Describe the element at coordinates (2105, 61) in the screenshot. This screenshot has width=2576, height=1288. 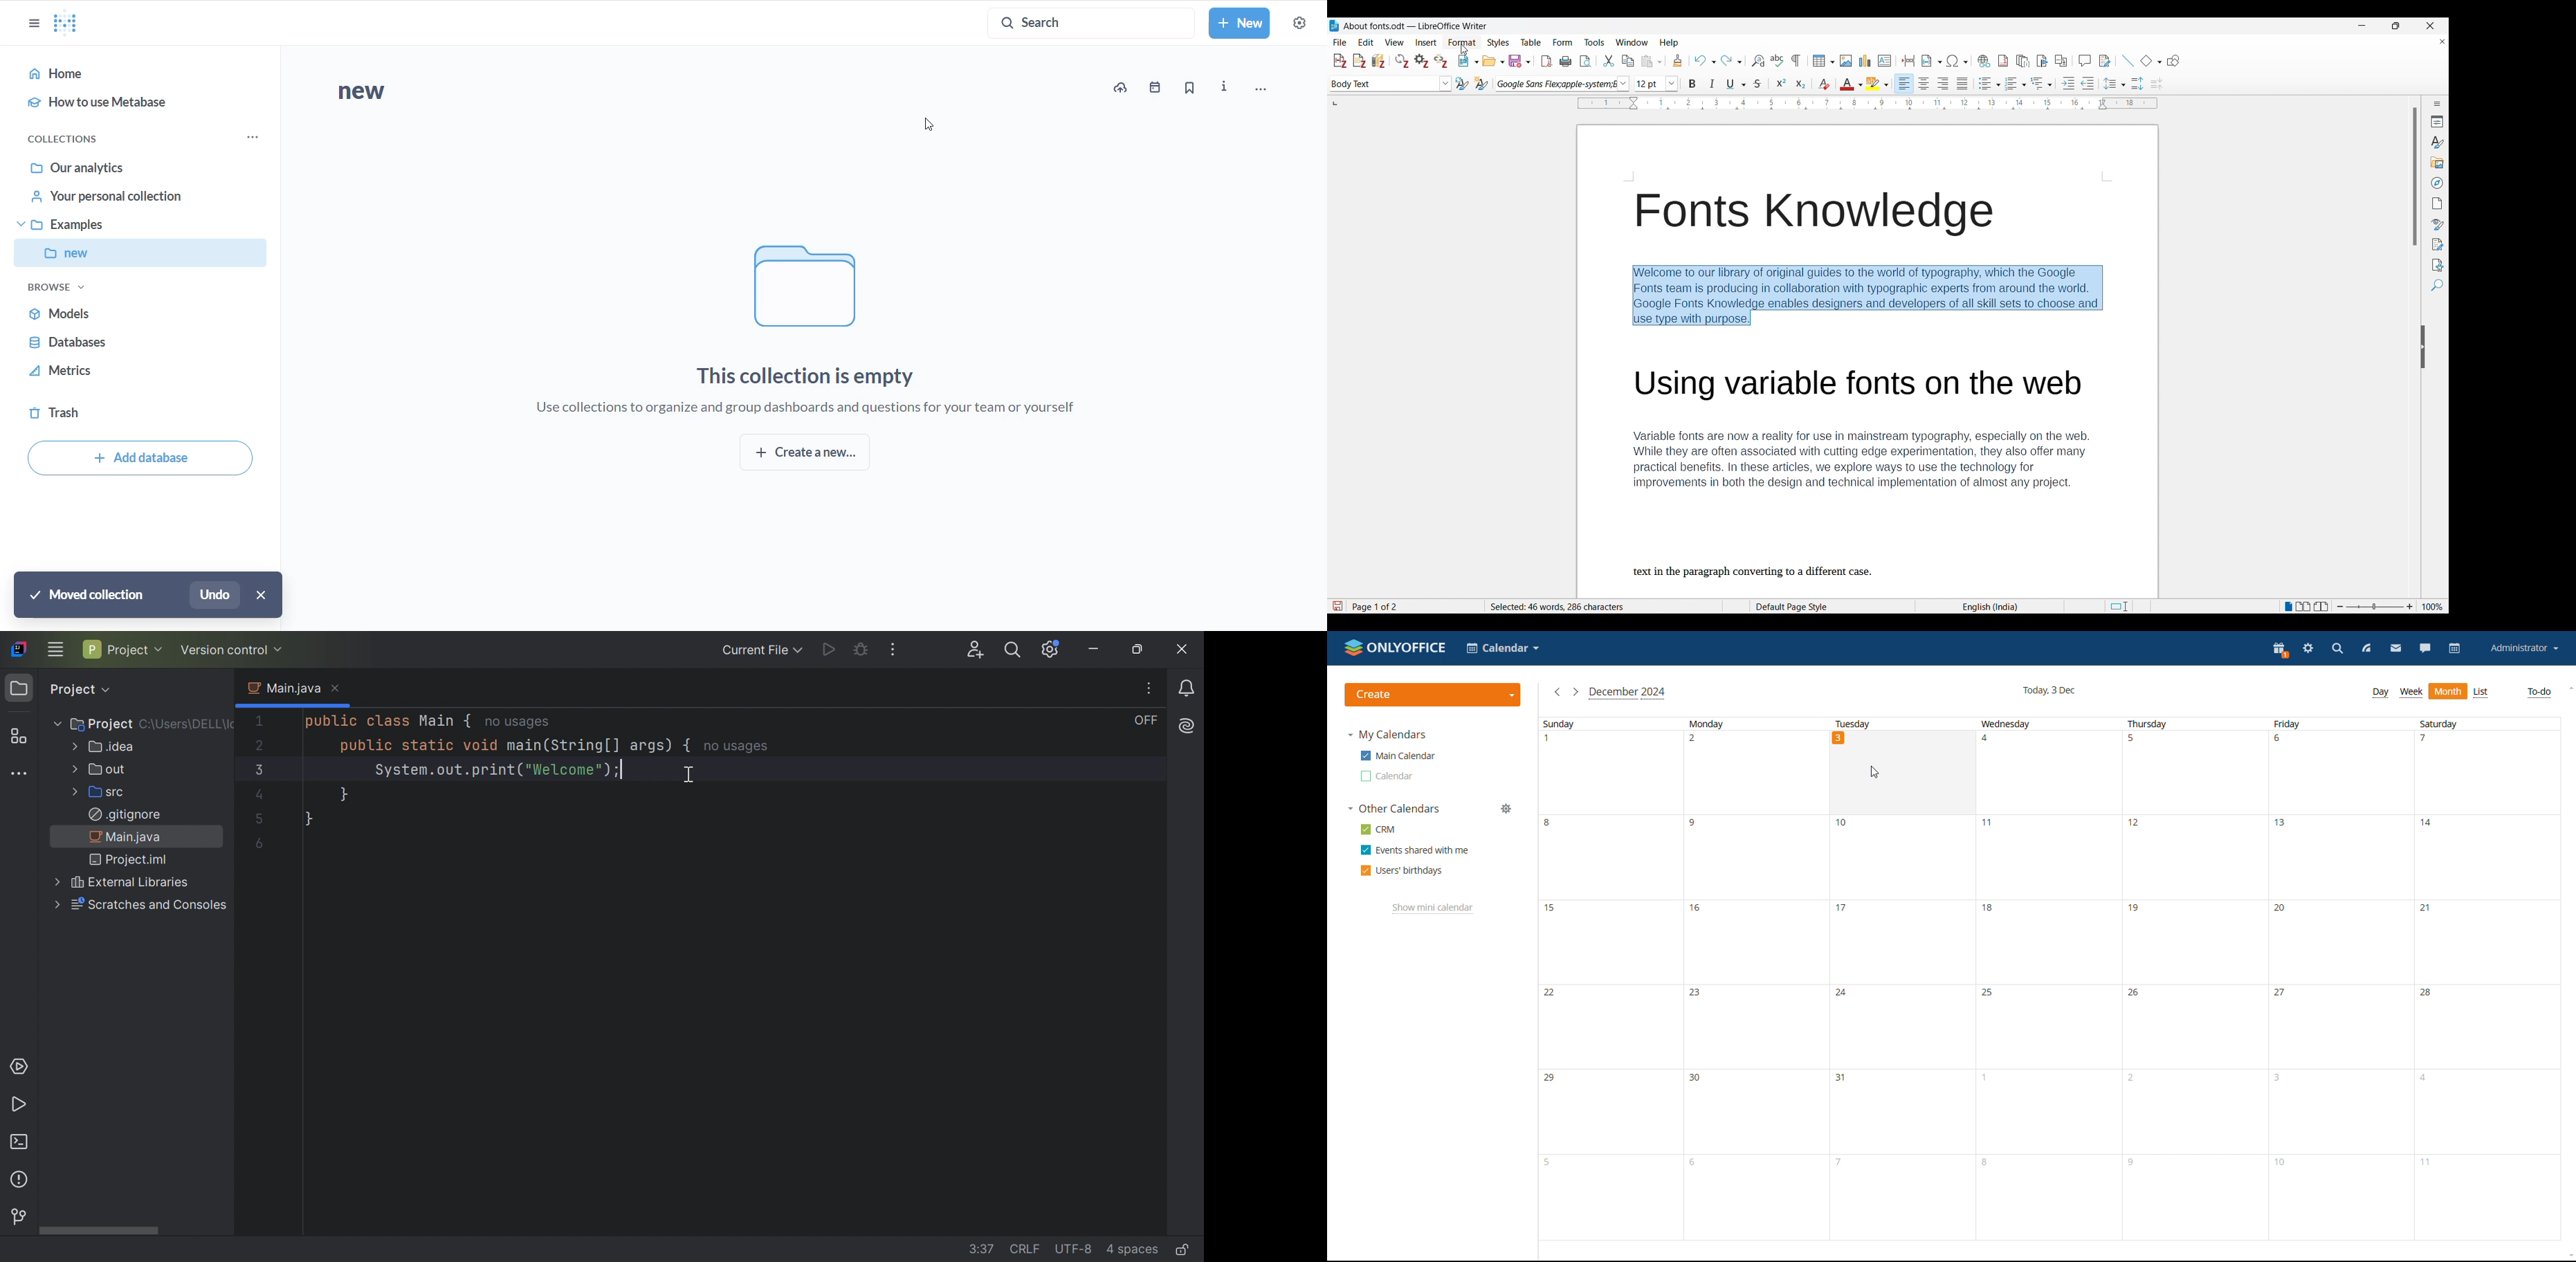
I see `Show track changes functions` at that location.